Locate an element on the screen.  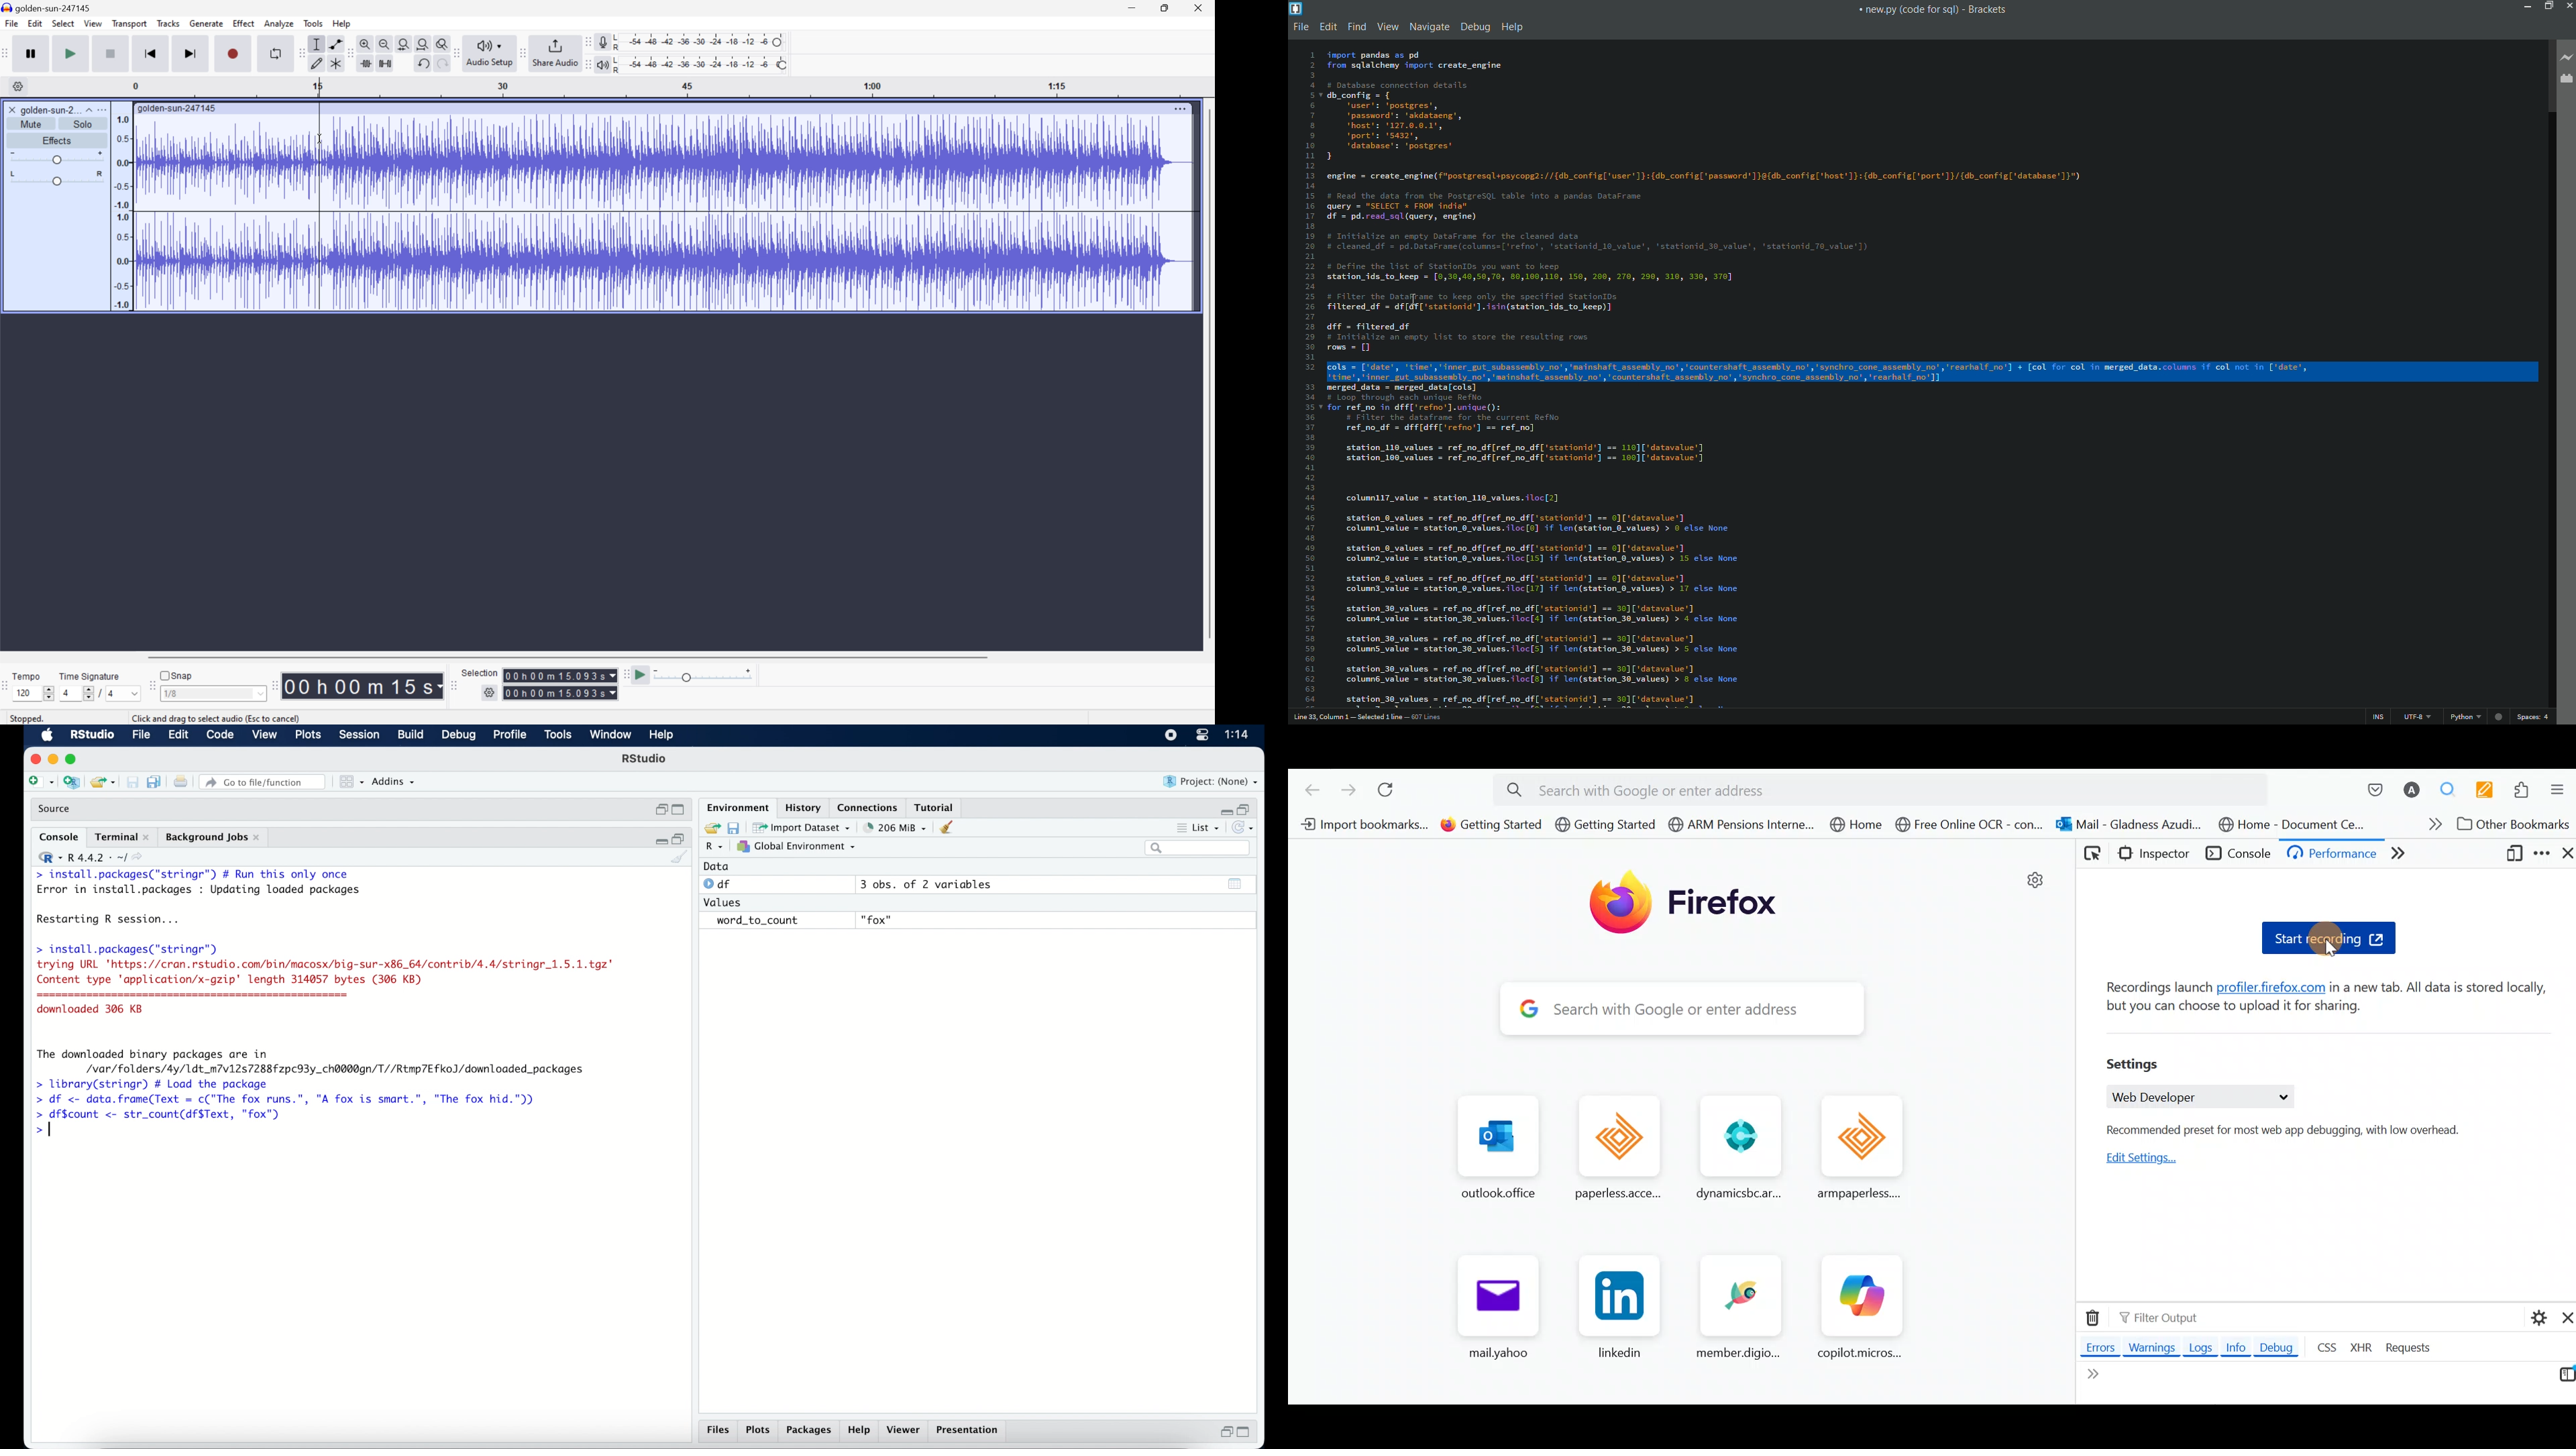
Audacity playback meter toolbar is located at coordinates (584, 66).